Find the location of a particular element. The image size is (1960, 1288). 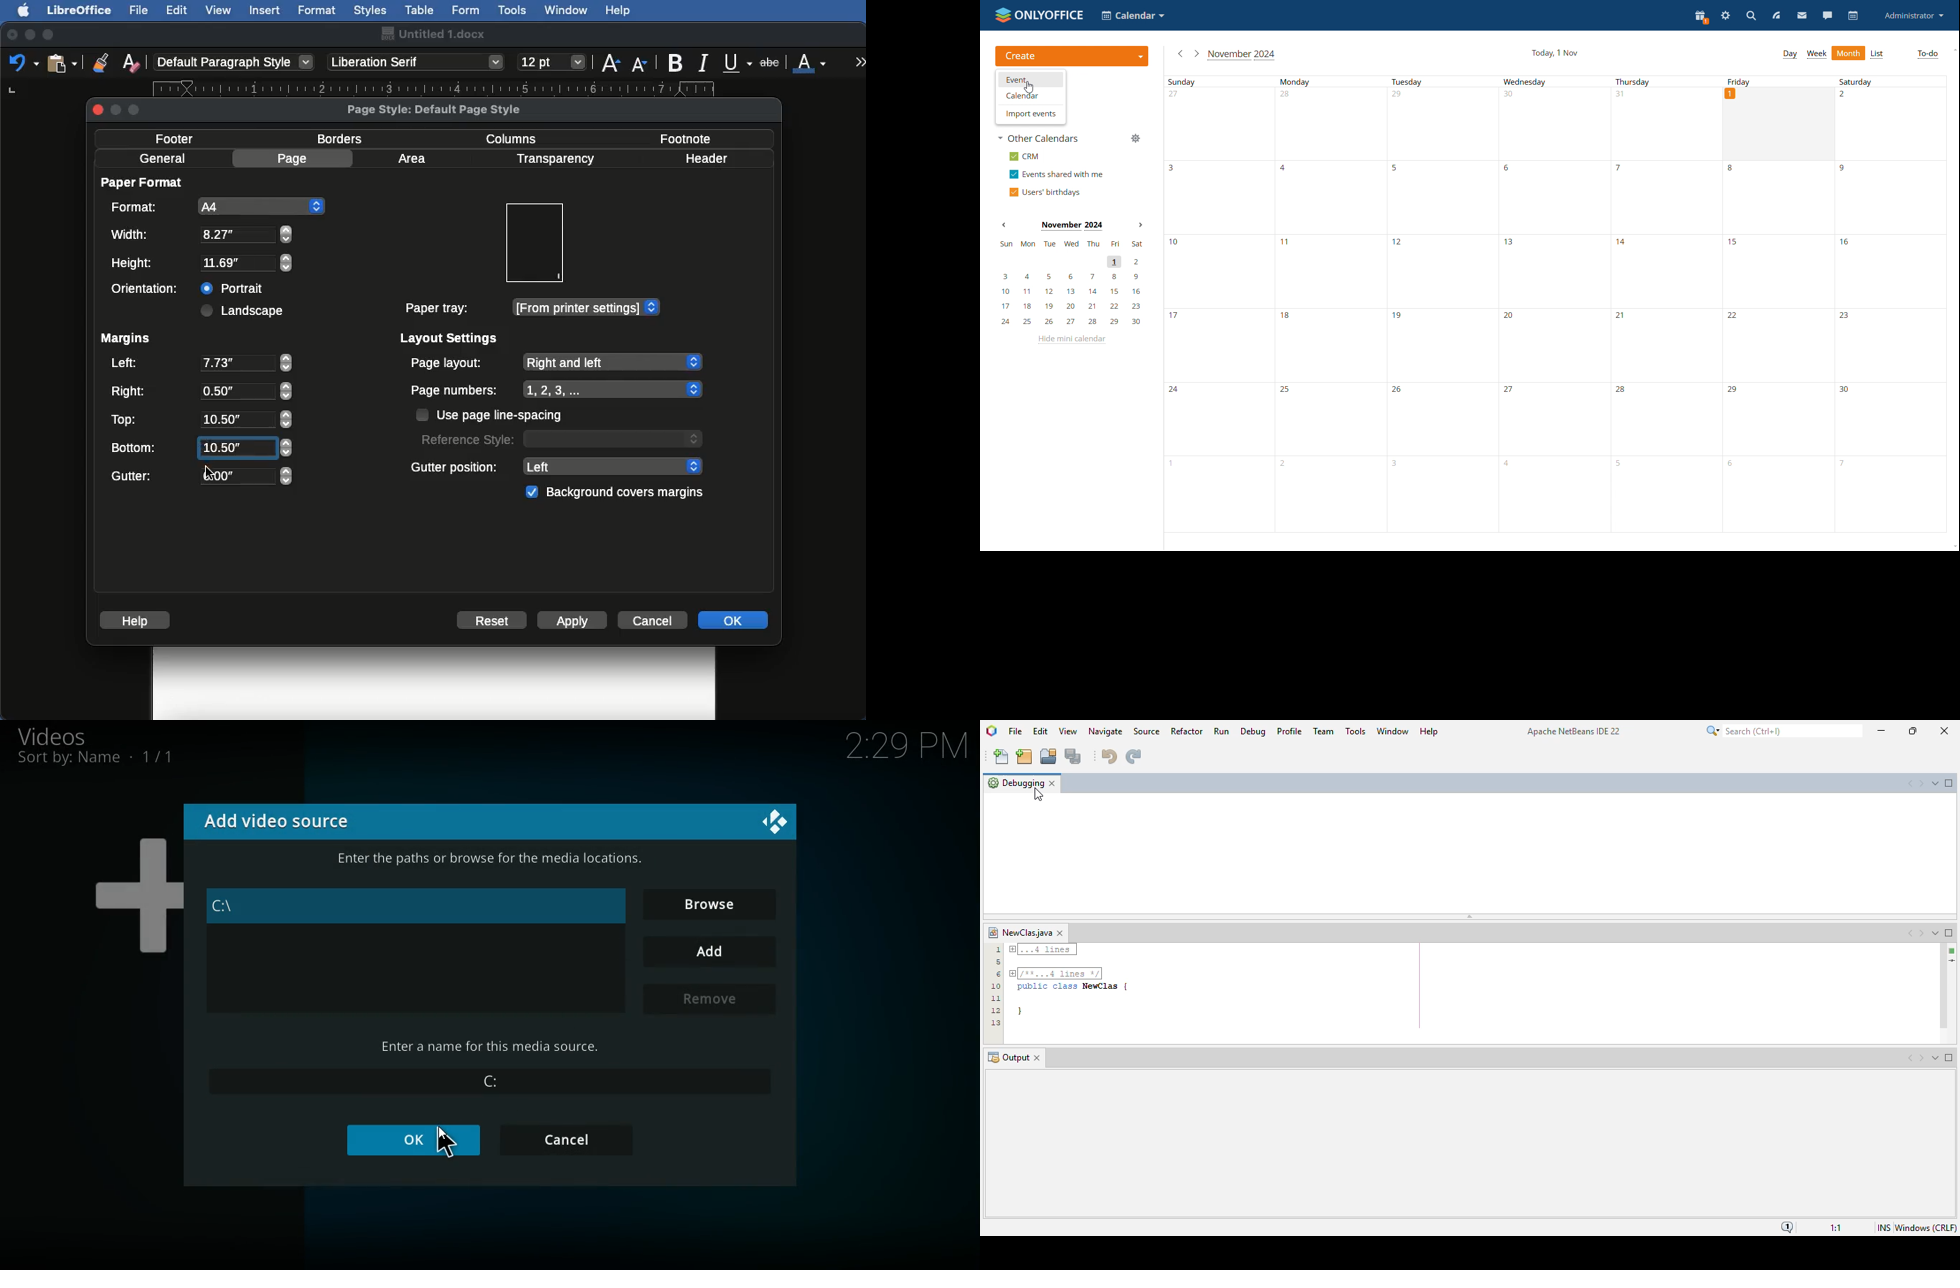

browse is located at coordinates (710, 904).